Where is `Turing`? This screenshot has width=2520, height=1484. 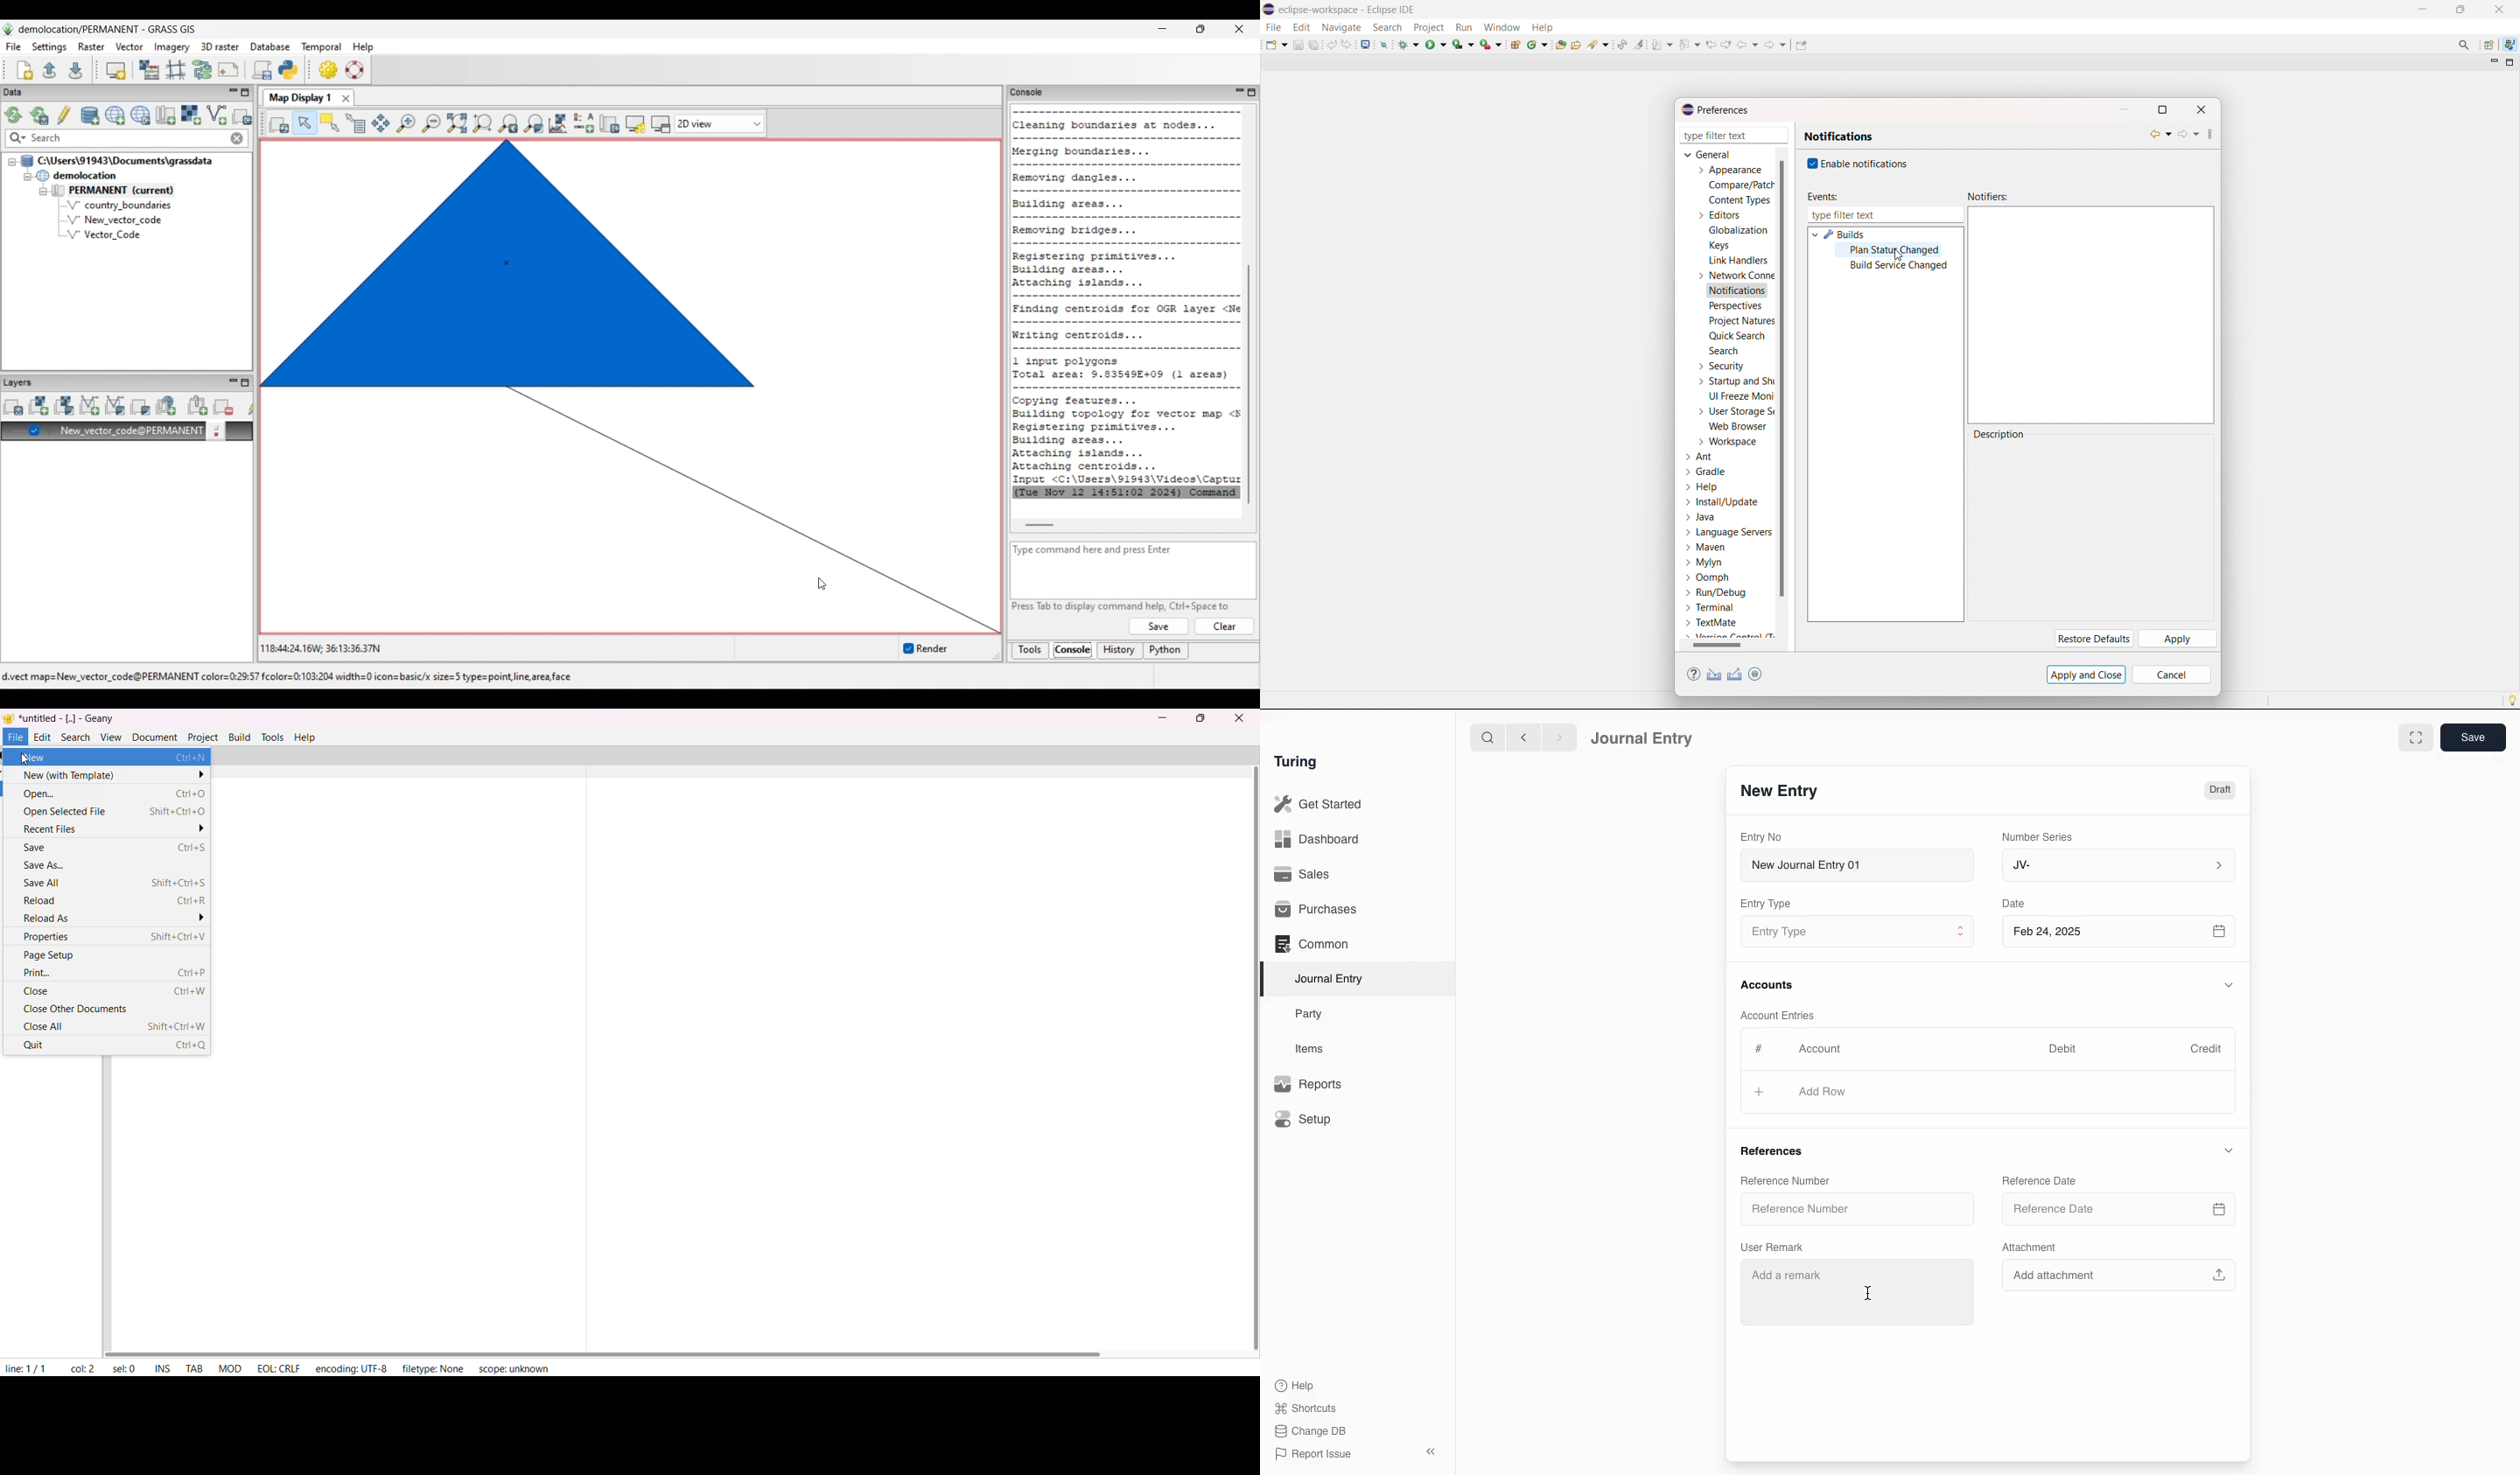 Turing is located at coordinates (1299, 763).